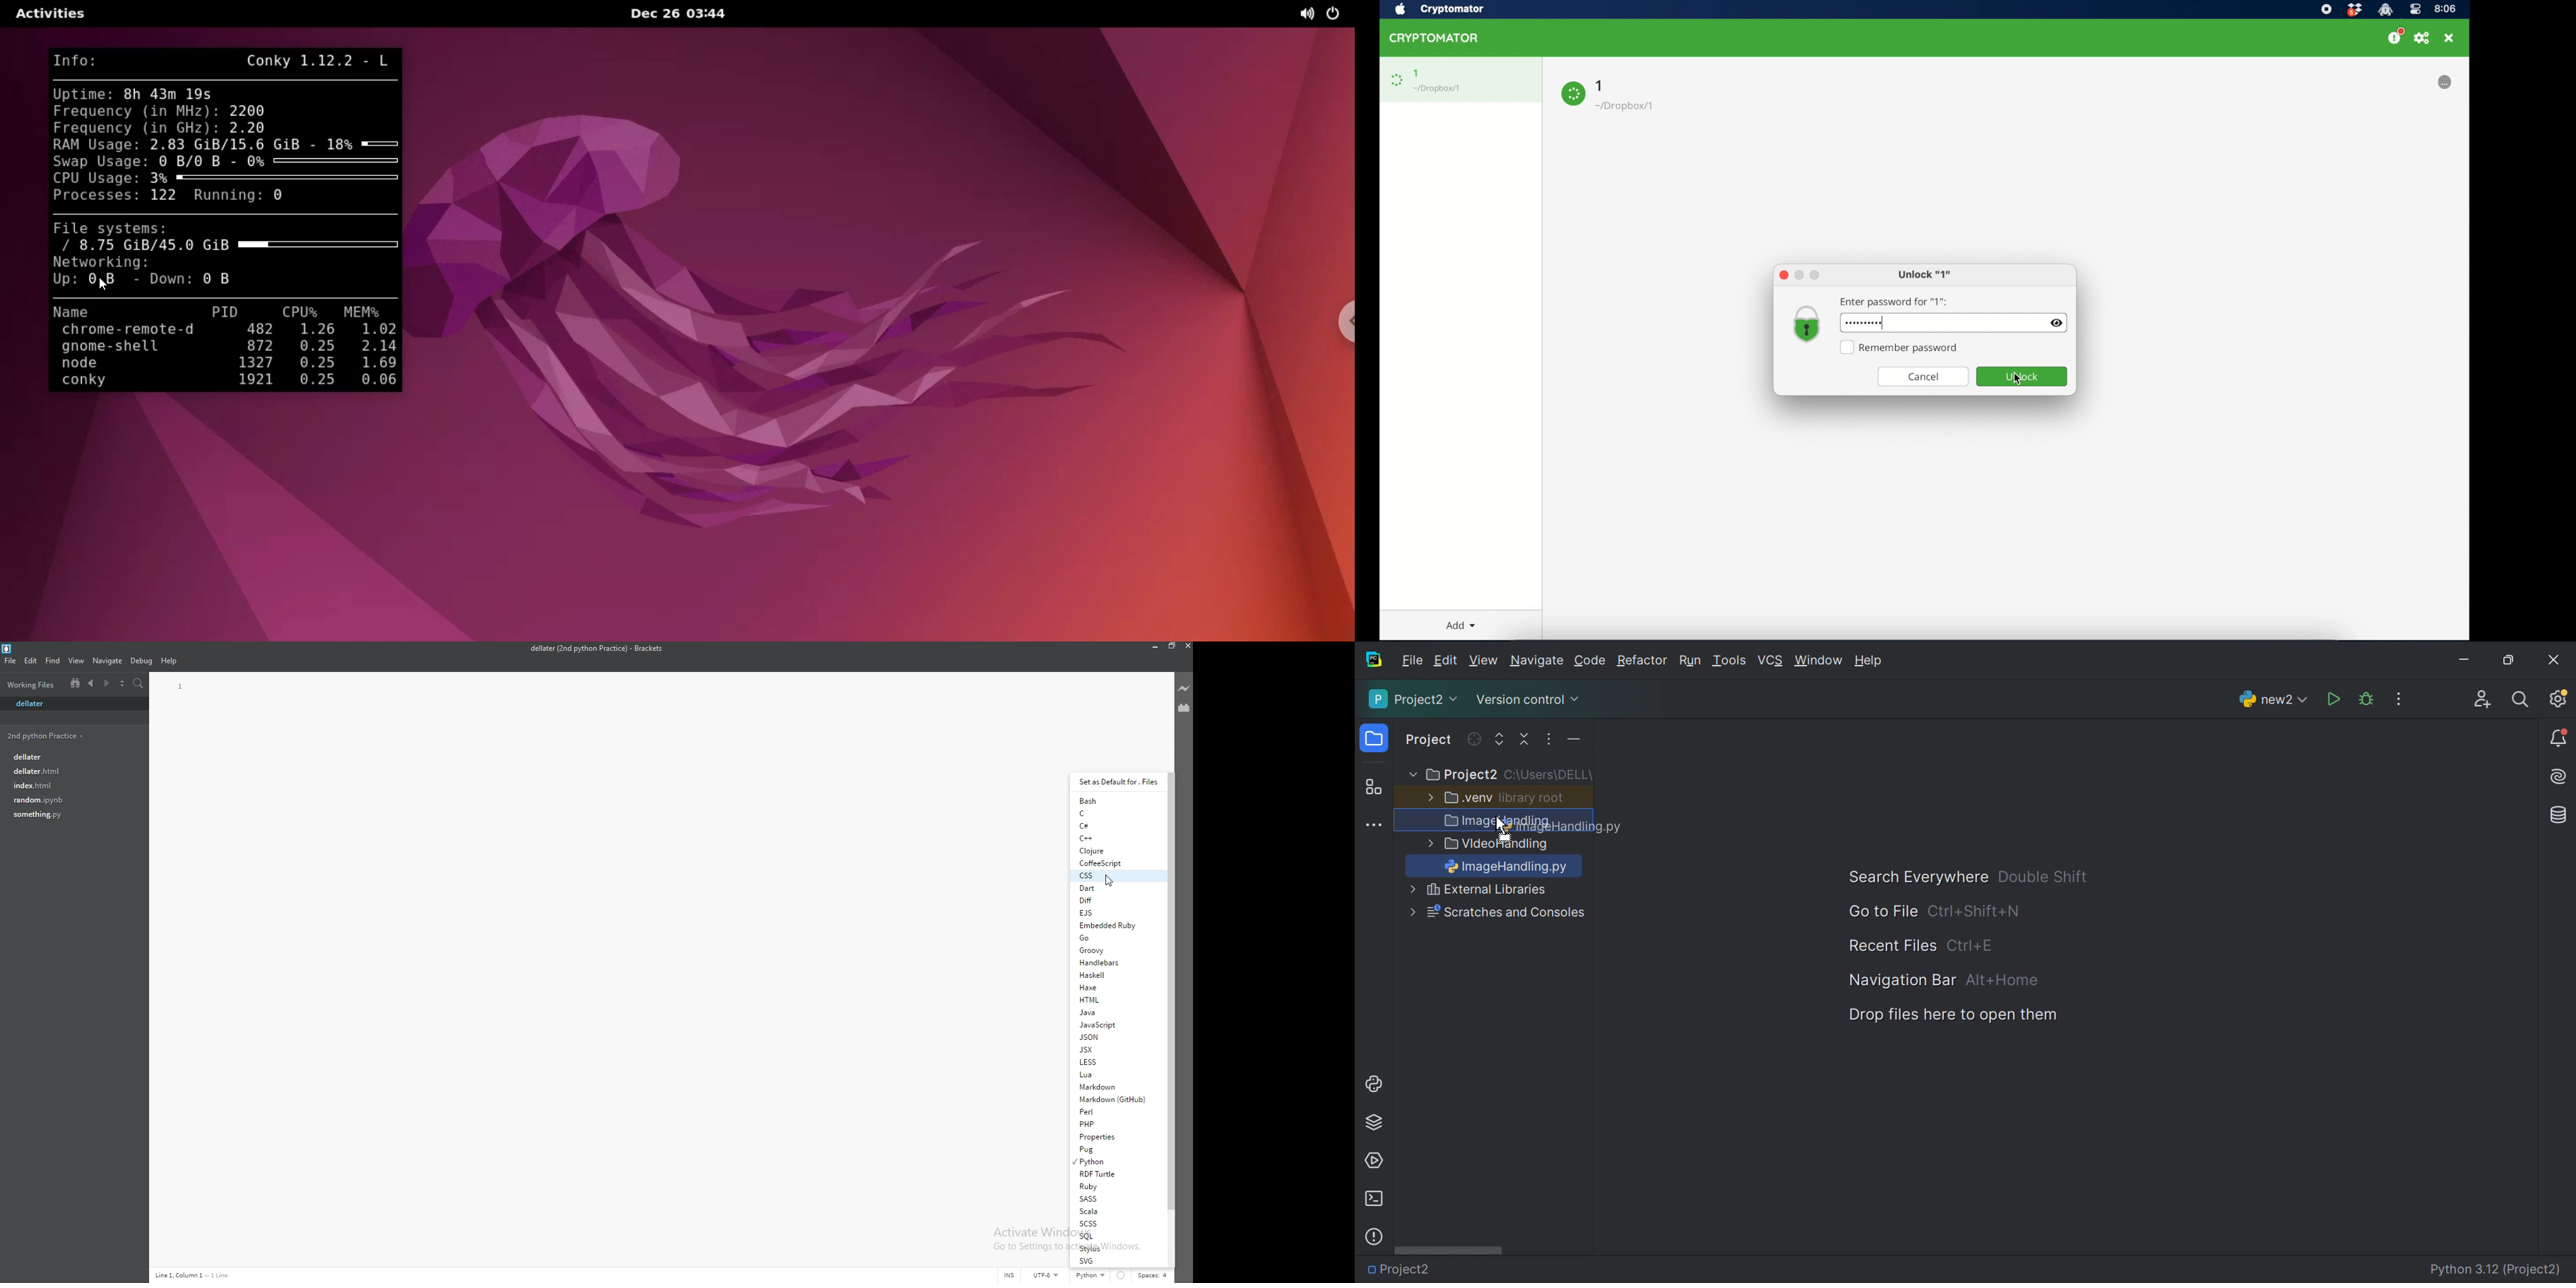 The image size is (2576, 1288). I want to click on scss, so click(1116, 1223).